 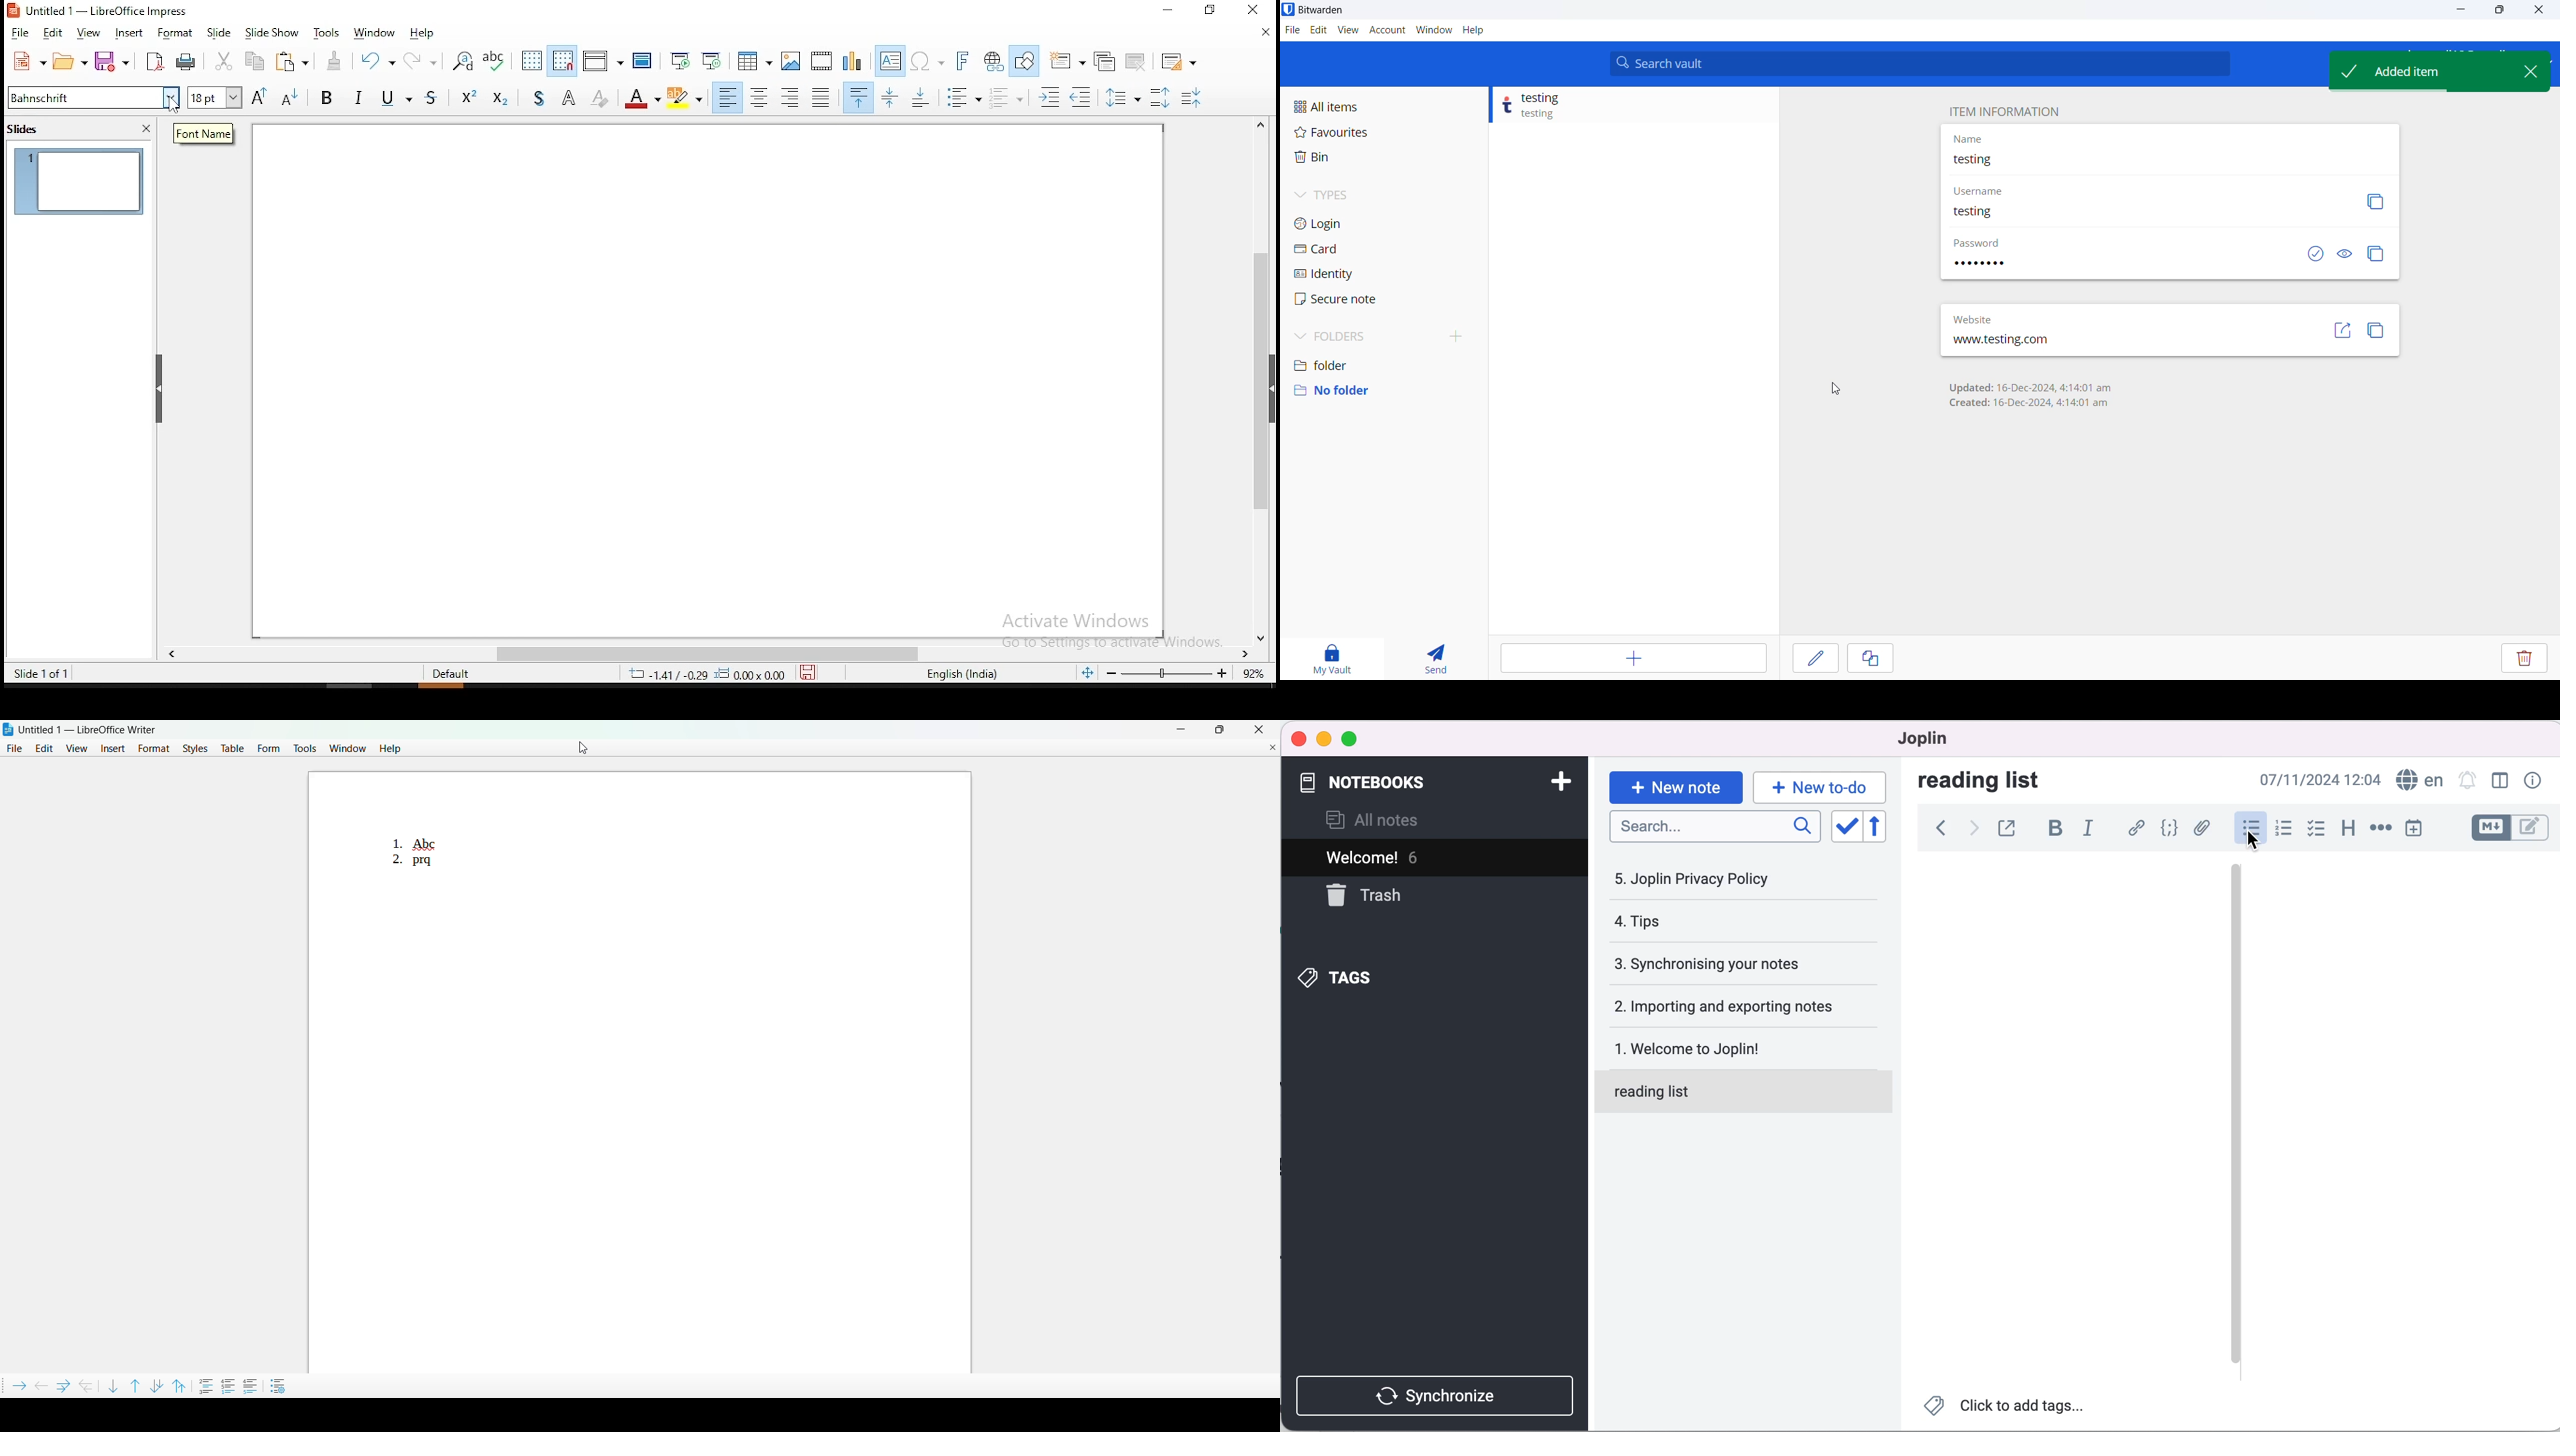 What do you see at coordinates (2419, 780) in the screenshot?
I see `language` at bounding box center [2419, 780].